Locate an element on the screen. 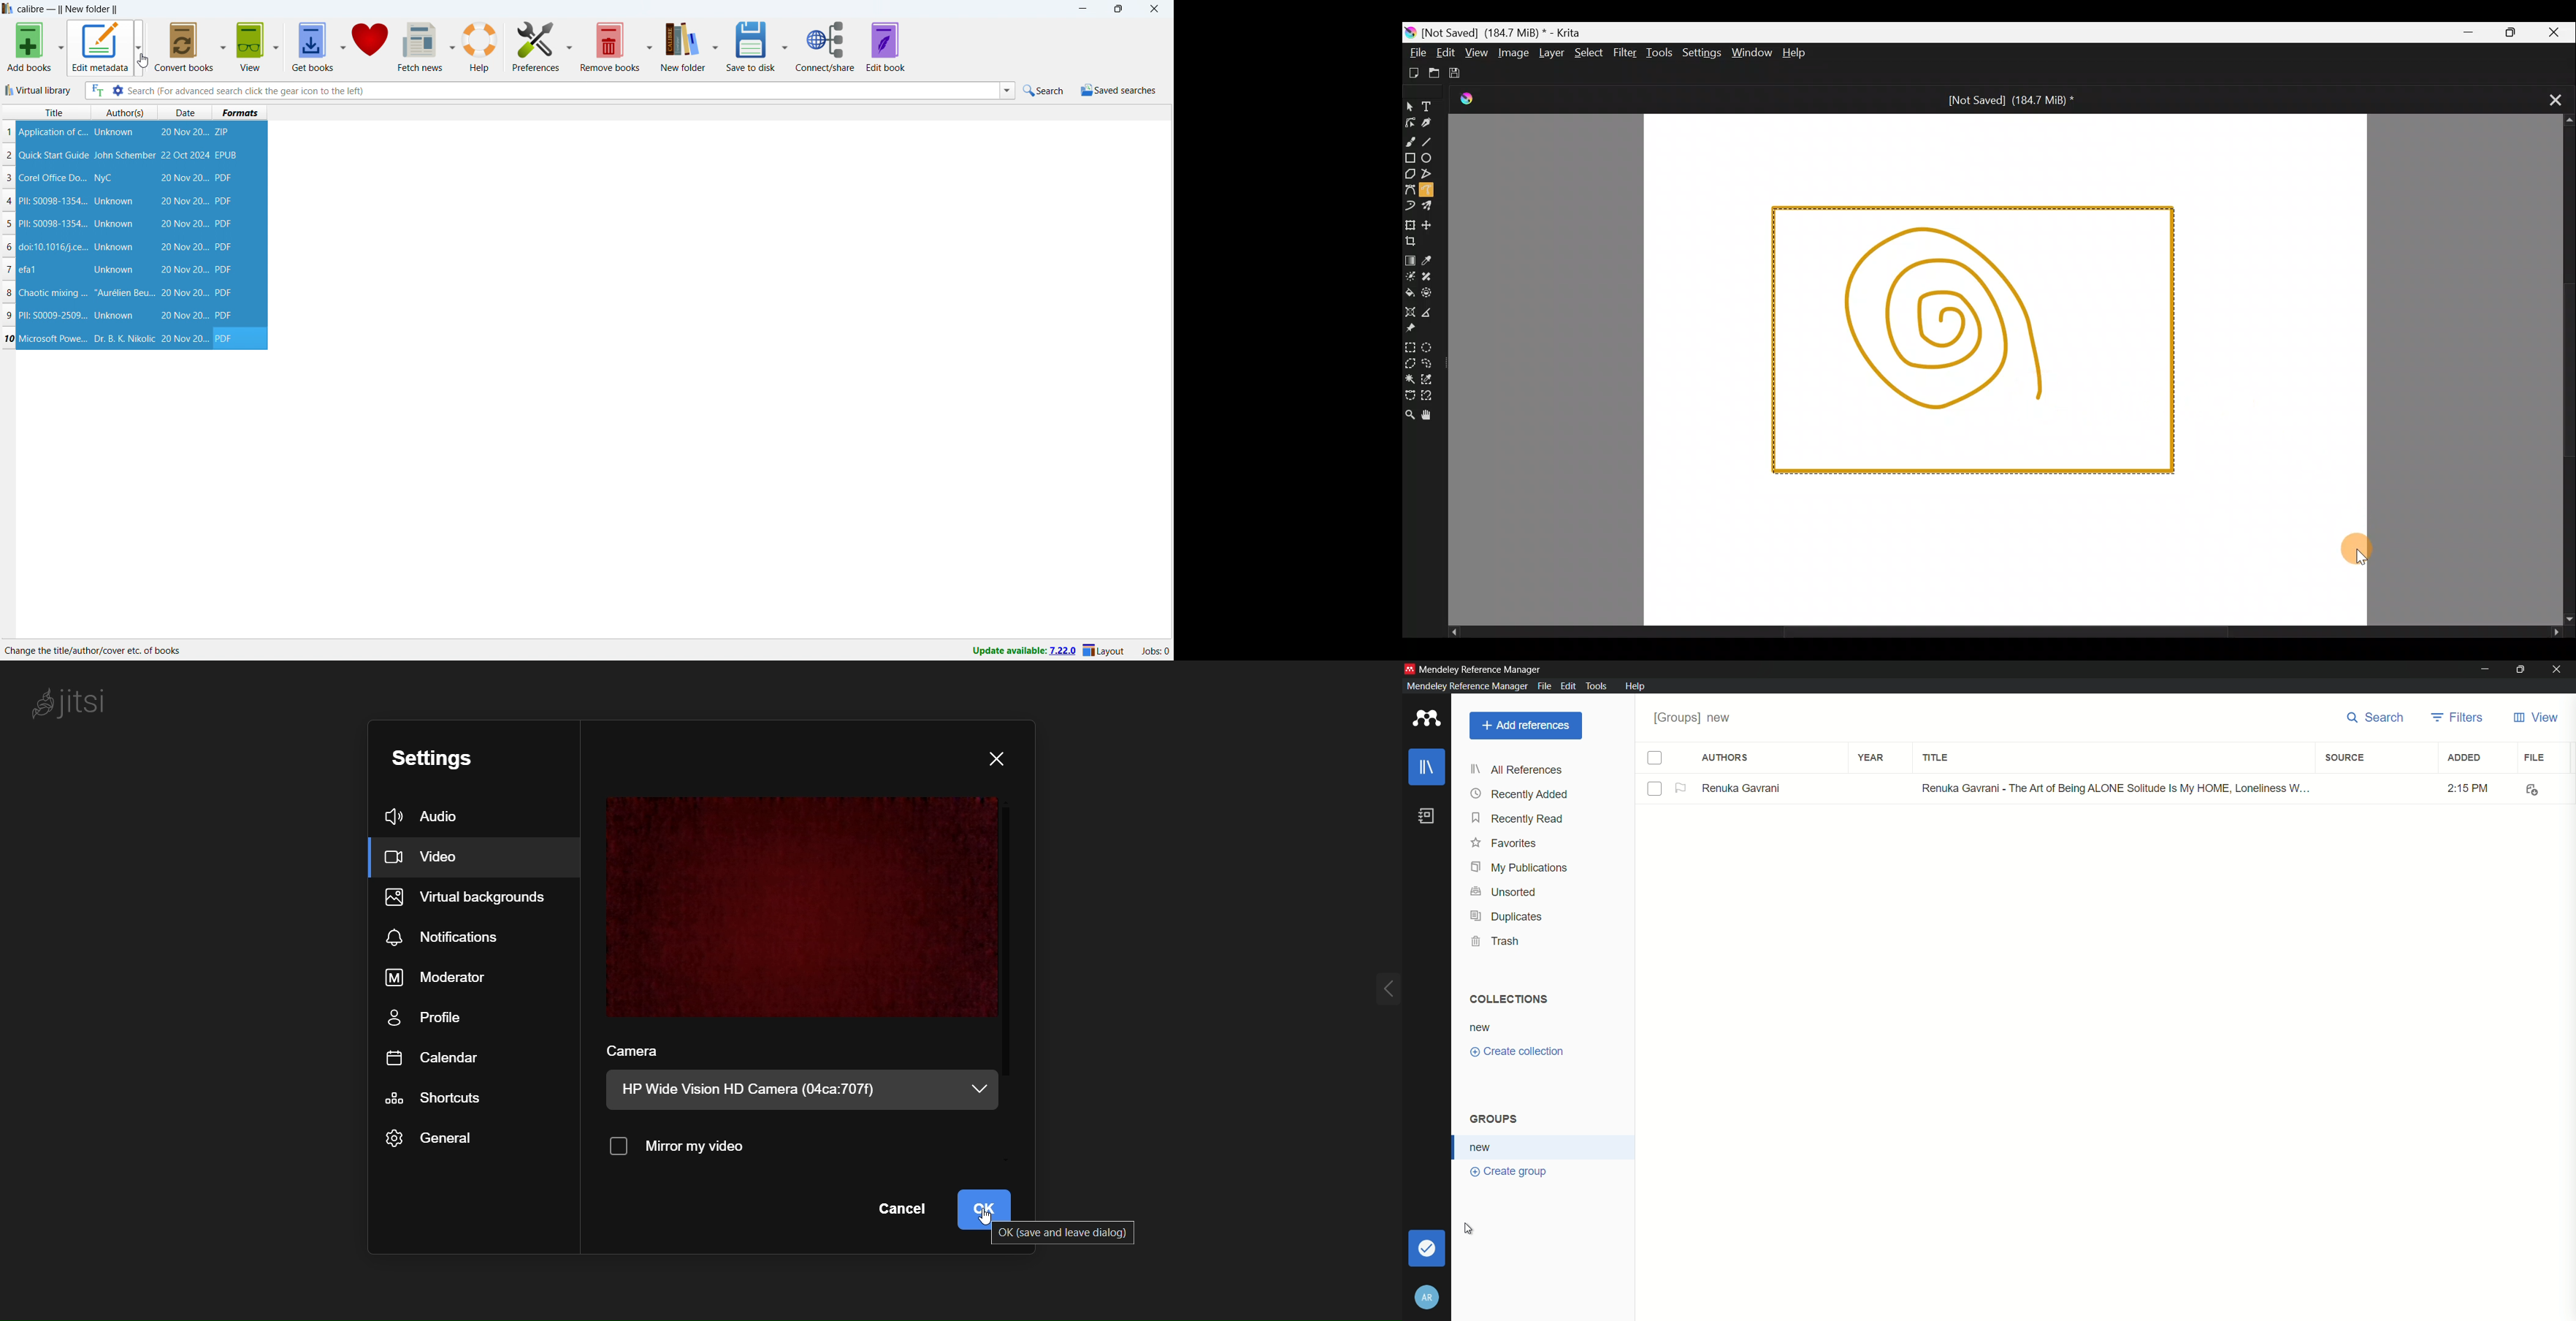 The width and height of the screenshot is (2576, 1344). Renuka Gavrani - The Art of Being ALONE Solitude is My HOME, Loneliness W... is located at coordinates (2111, 789).